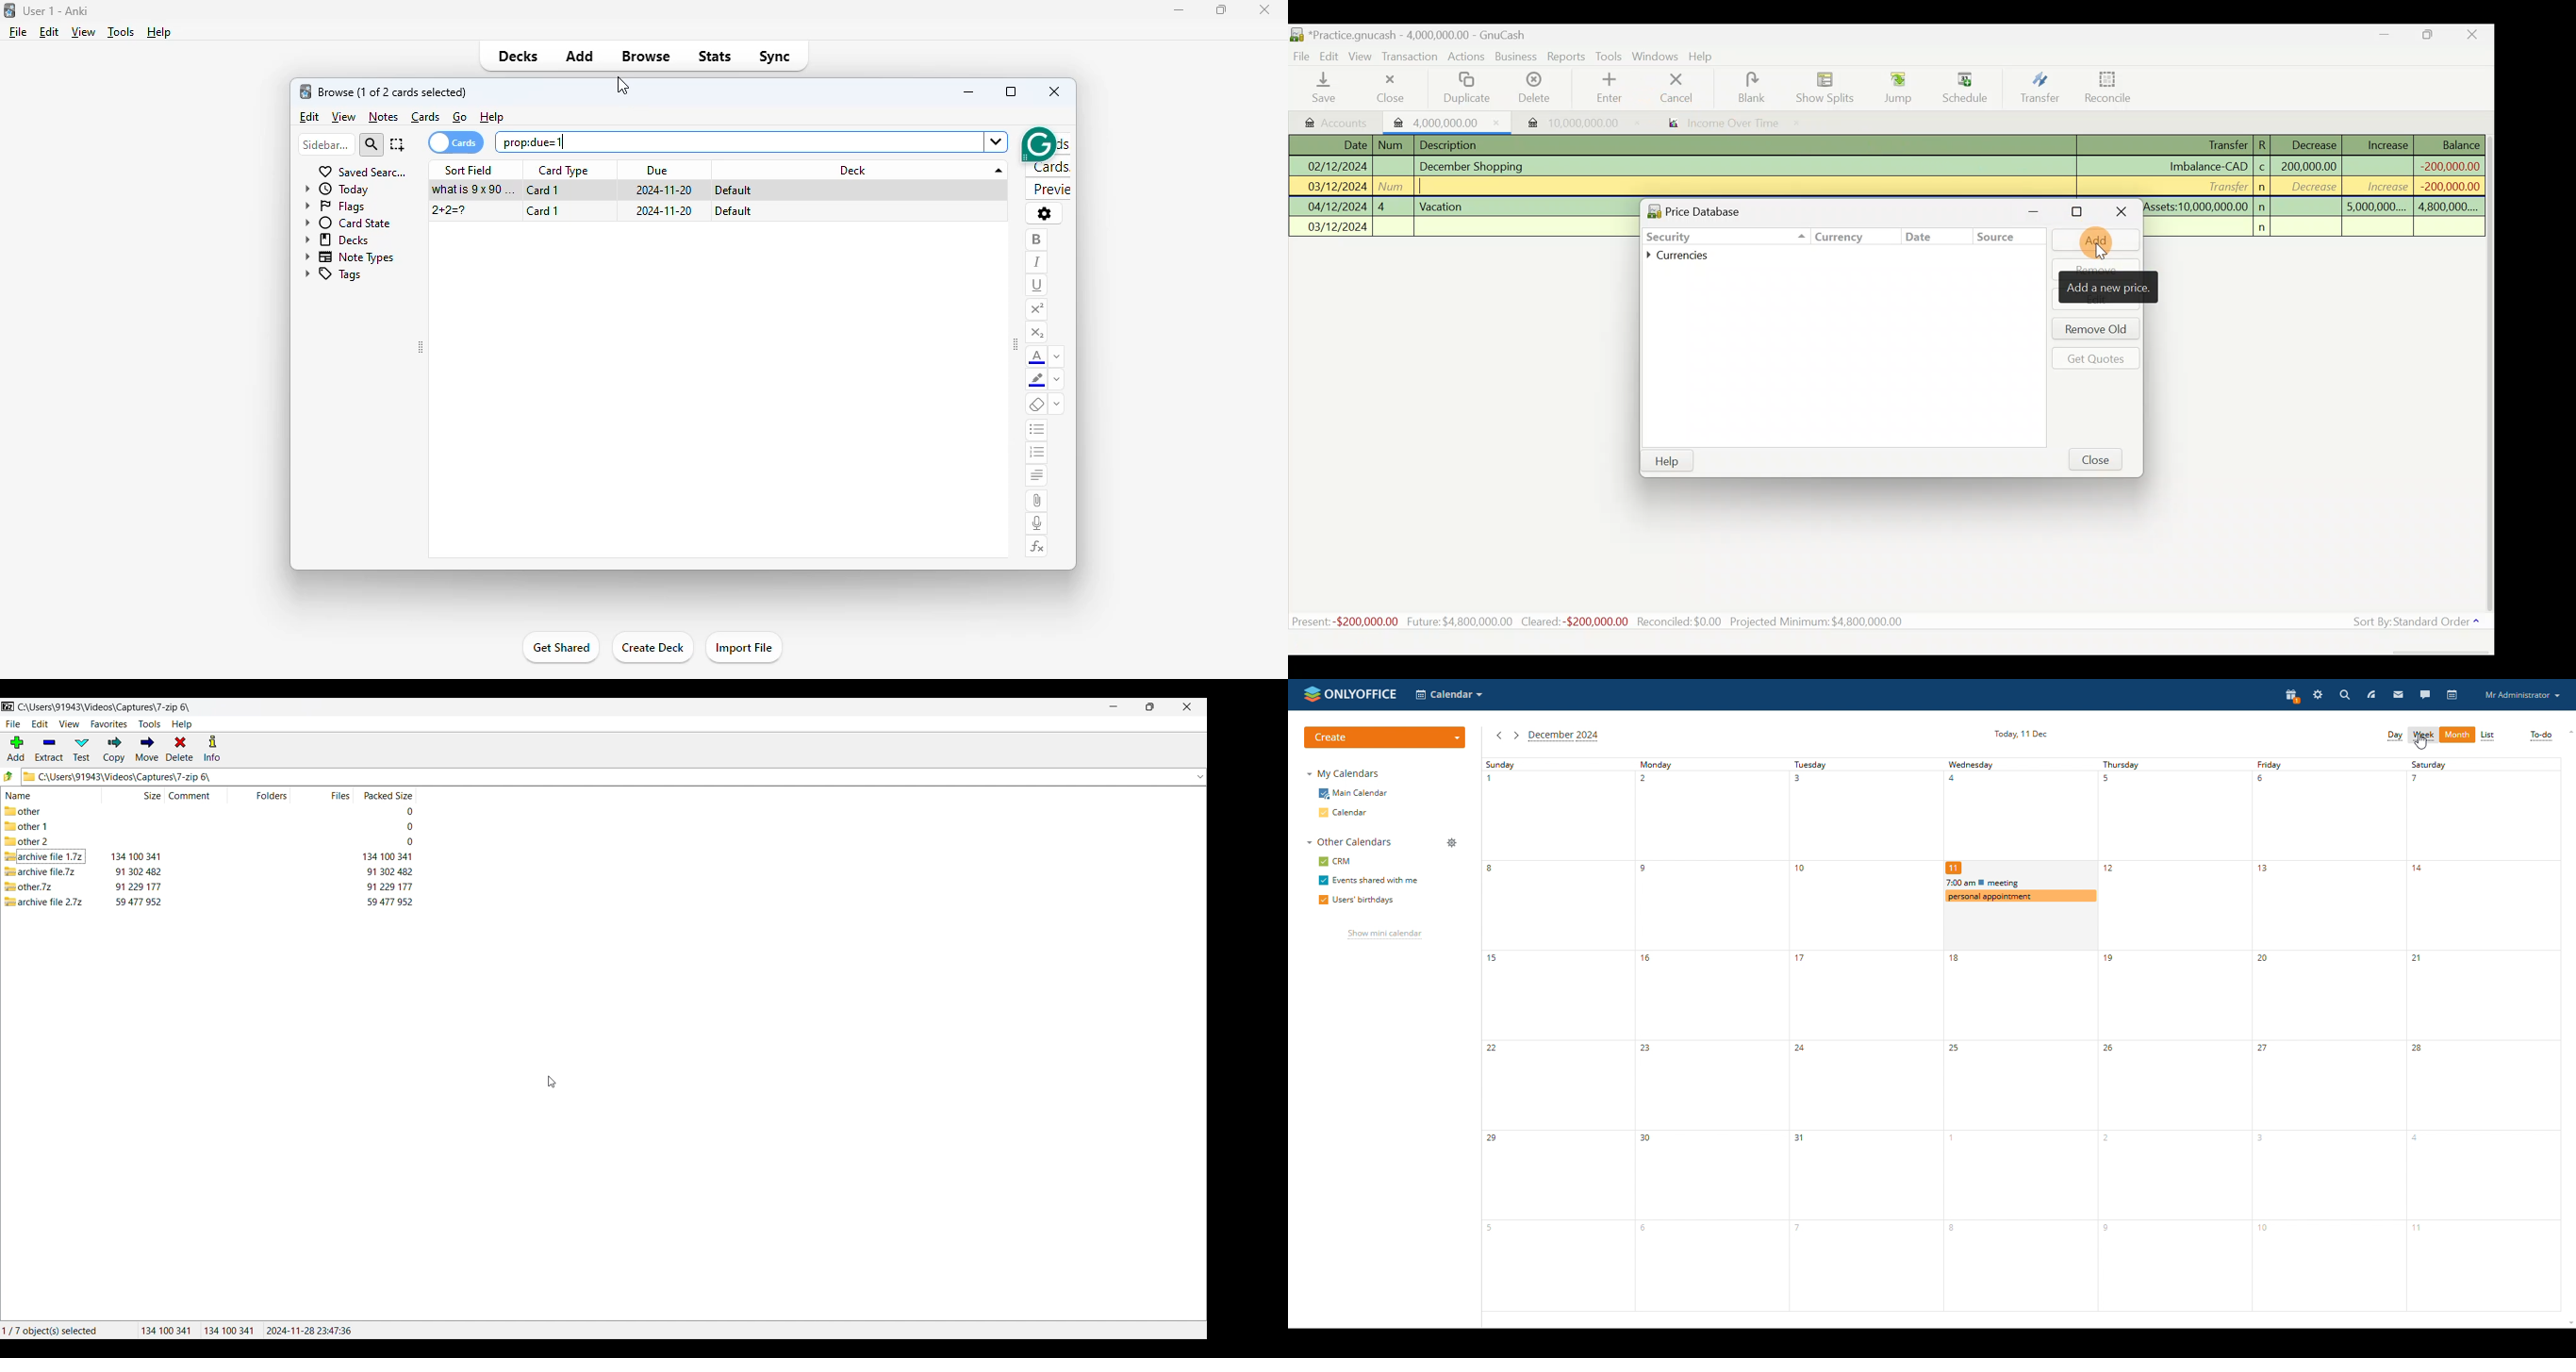 The image size is (2576, 1372). I want to click on default, so click(733, 190).